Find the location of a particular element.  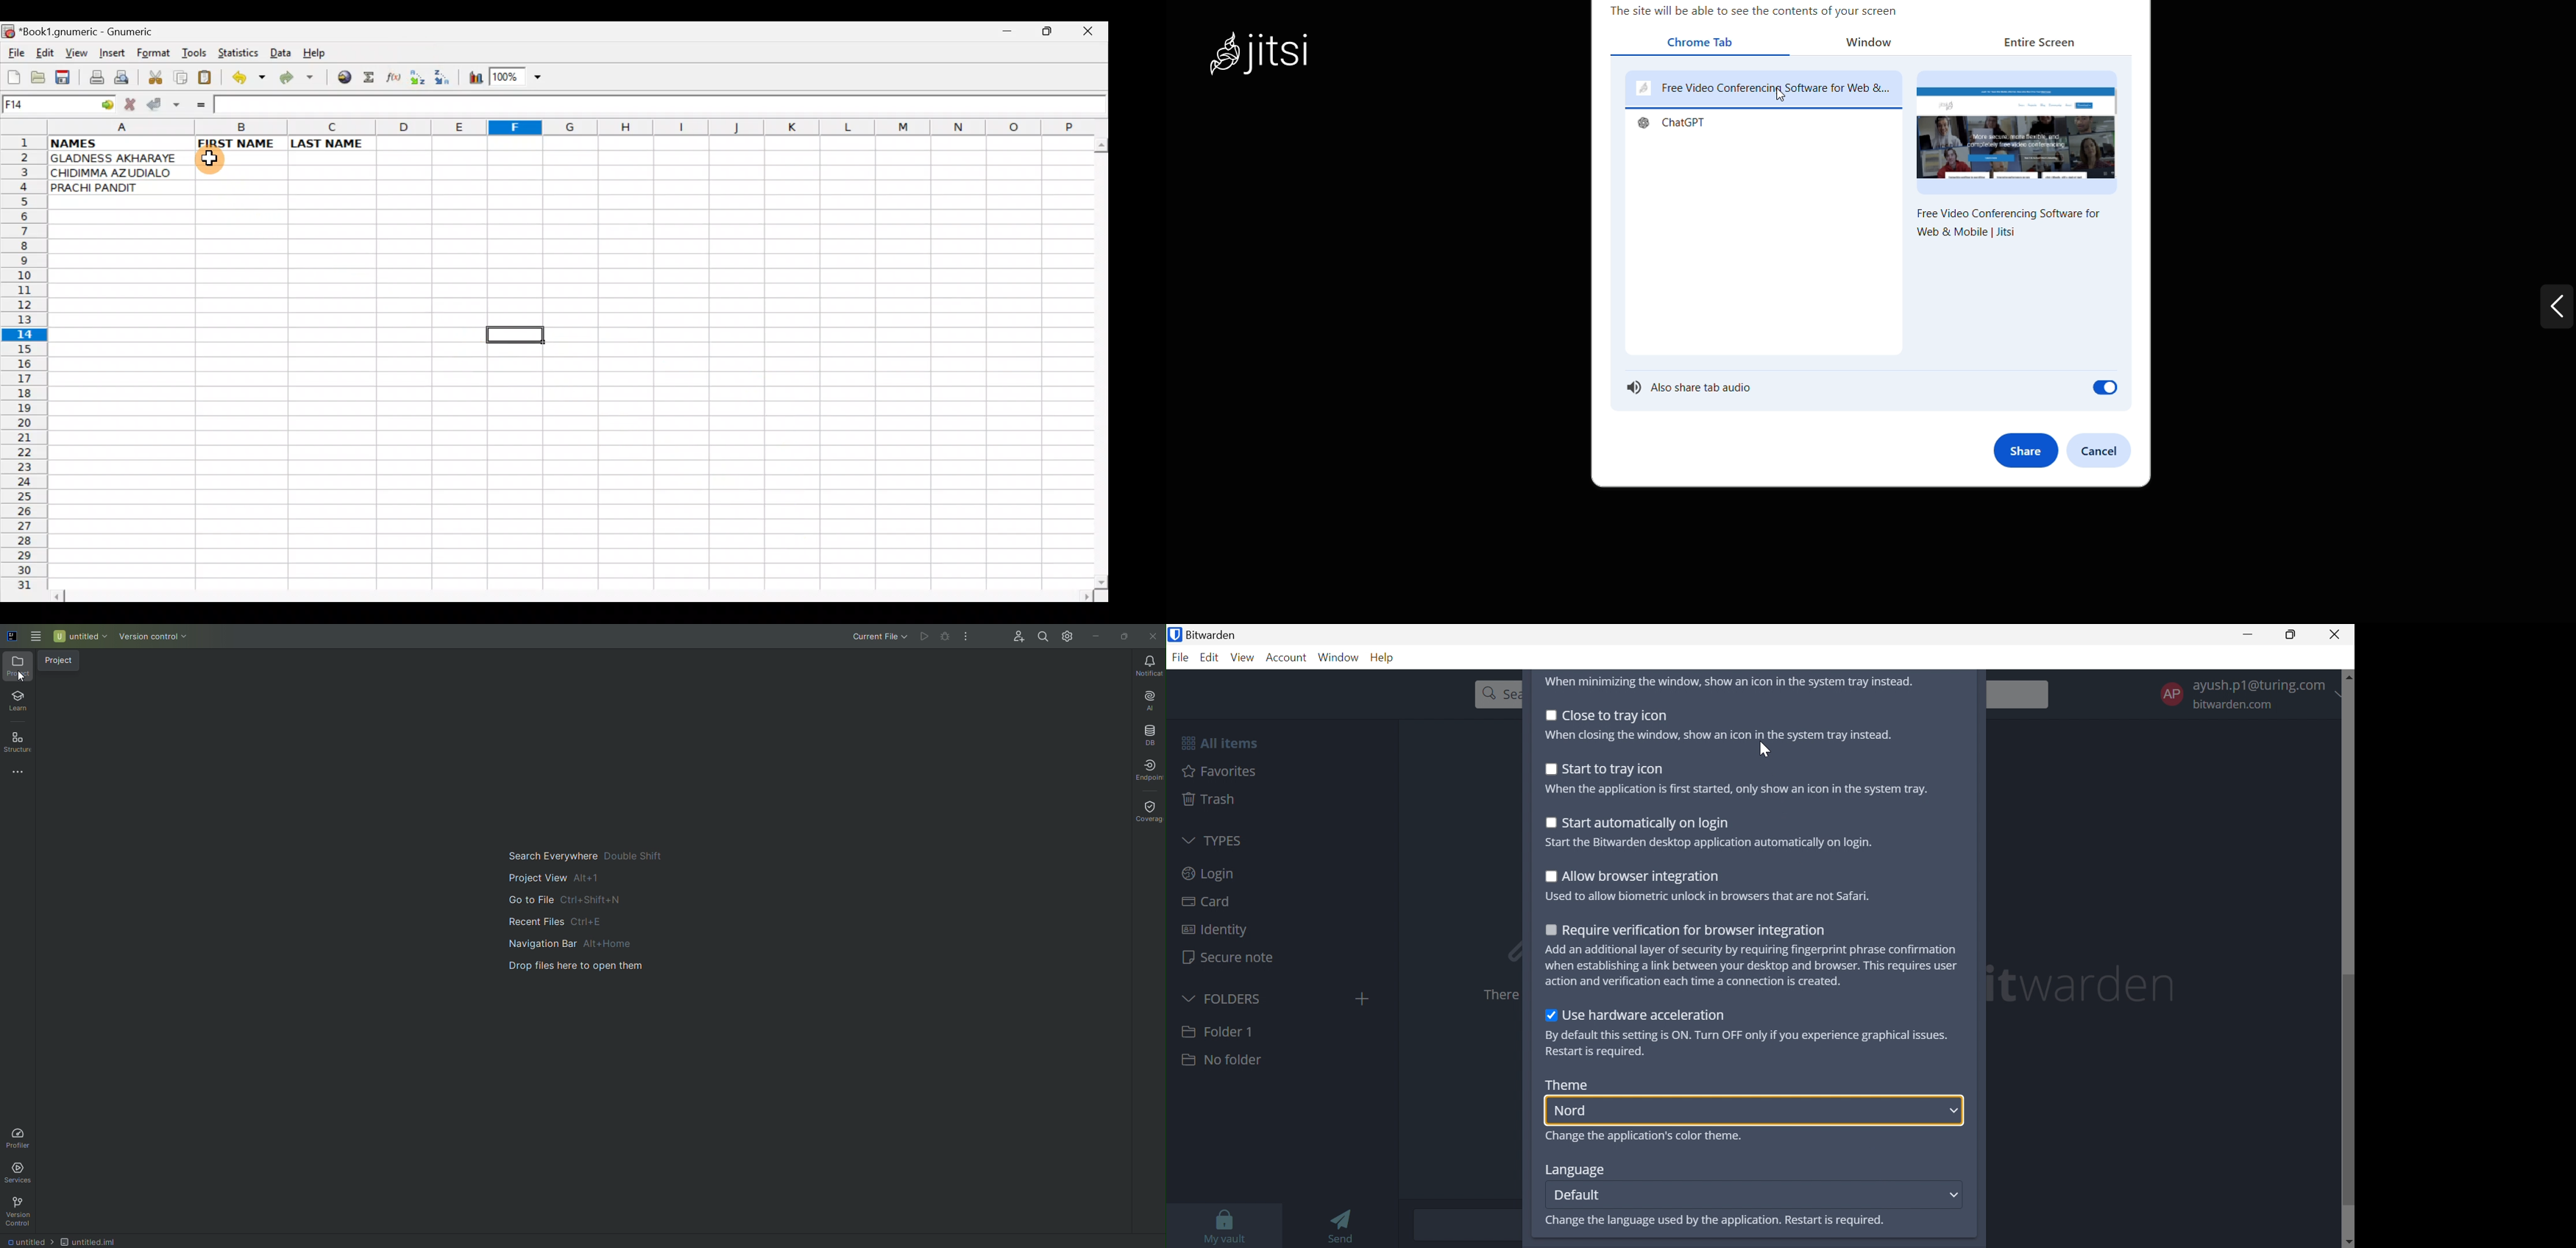

Edit is located at coordinates (44, 52).